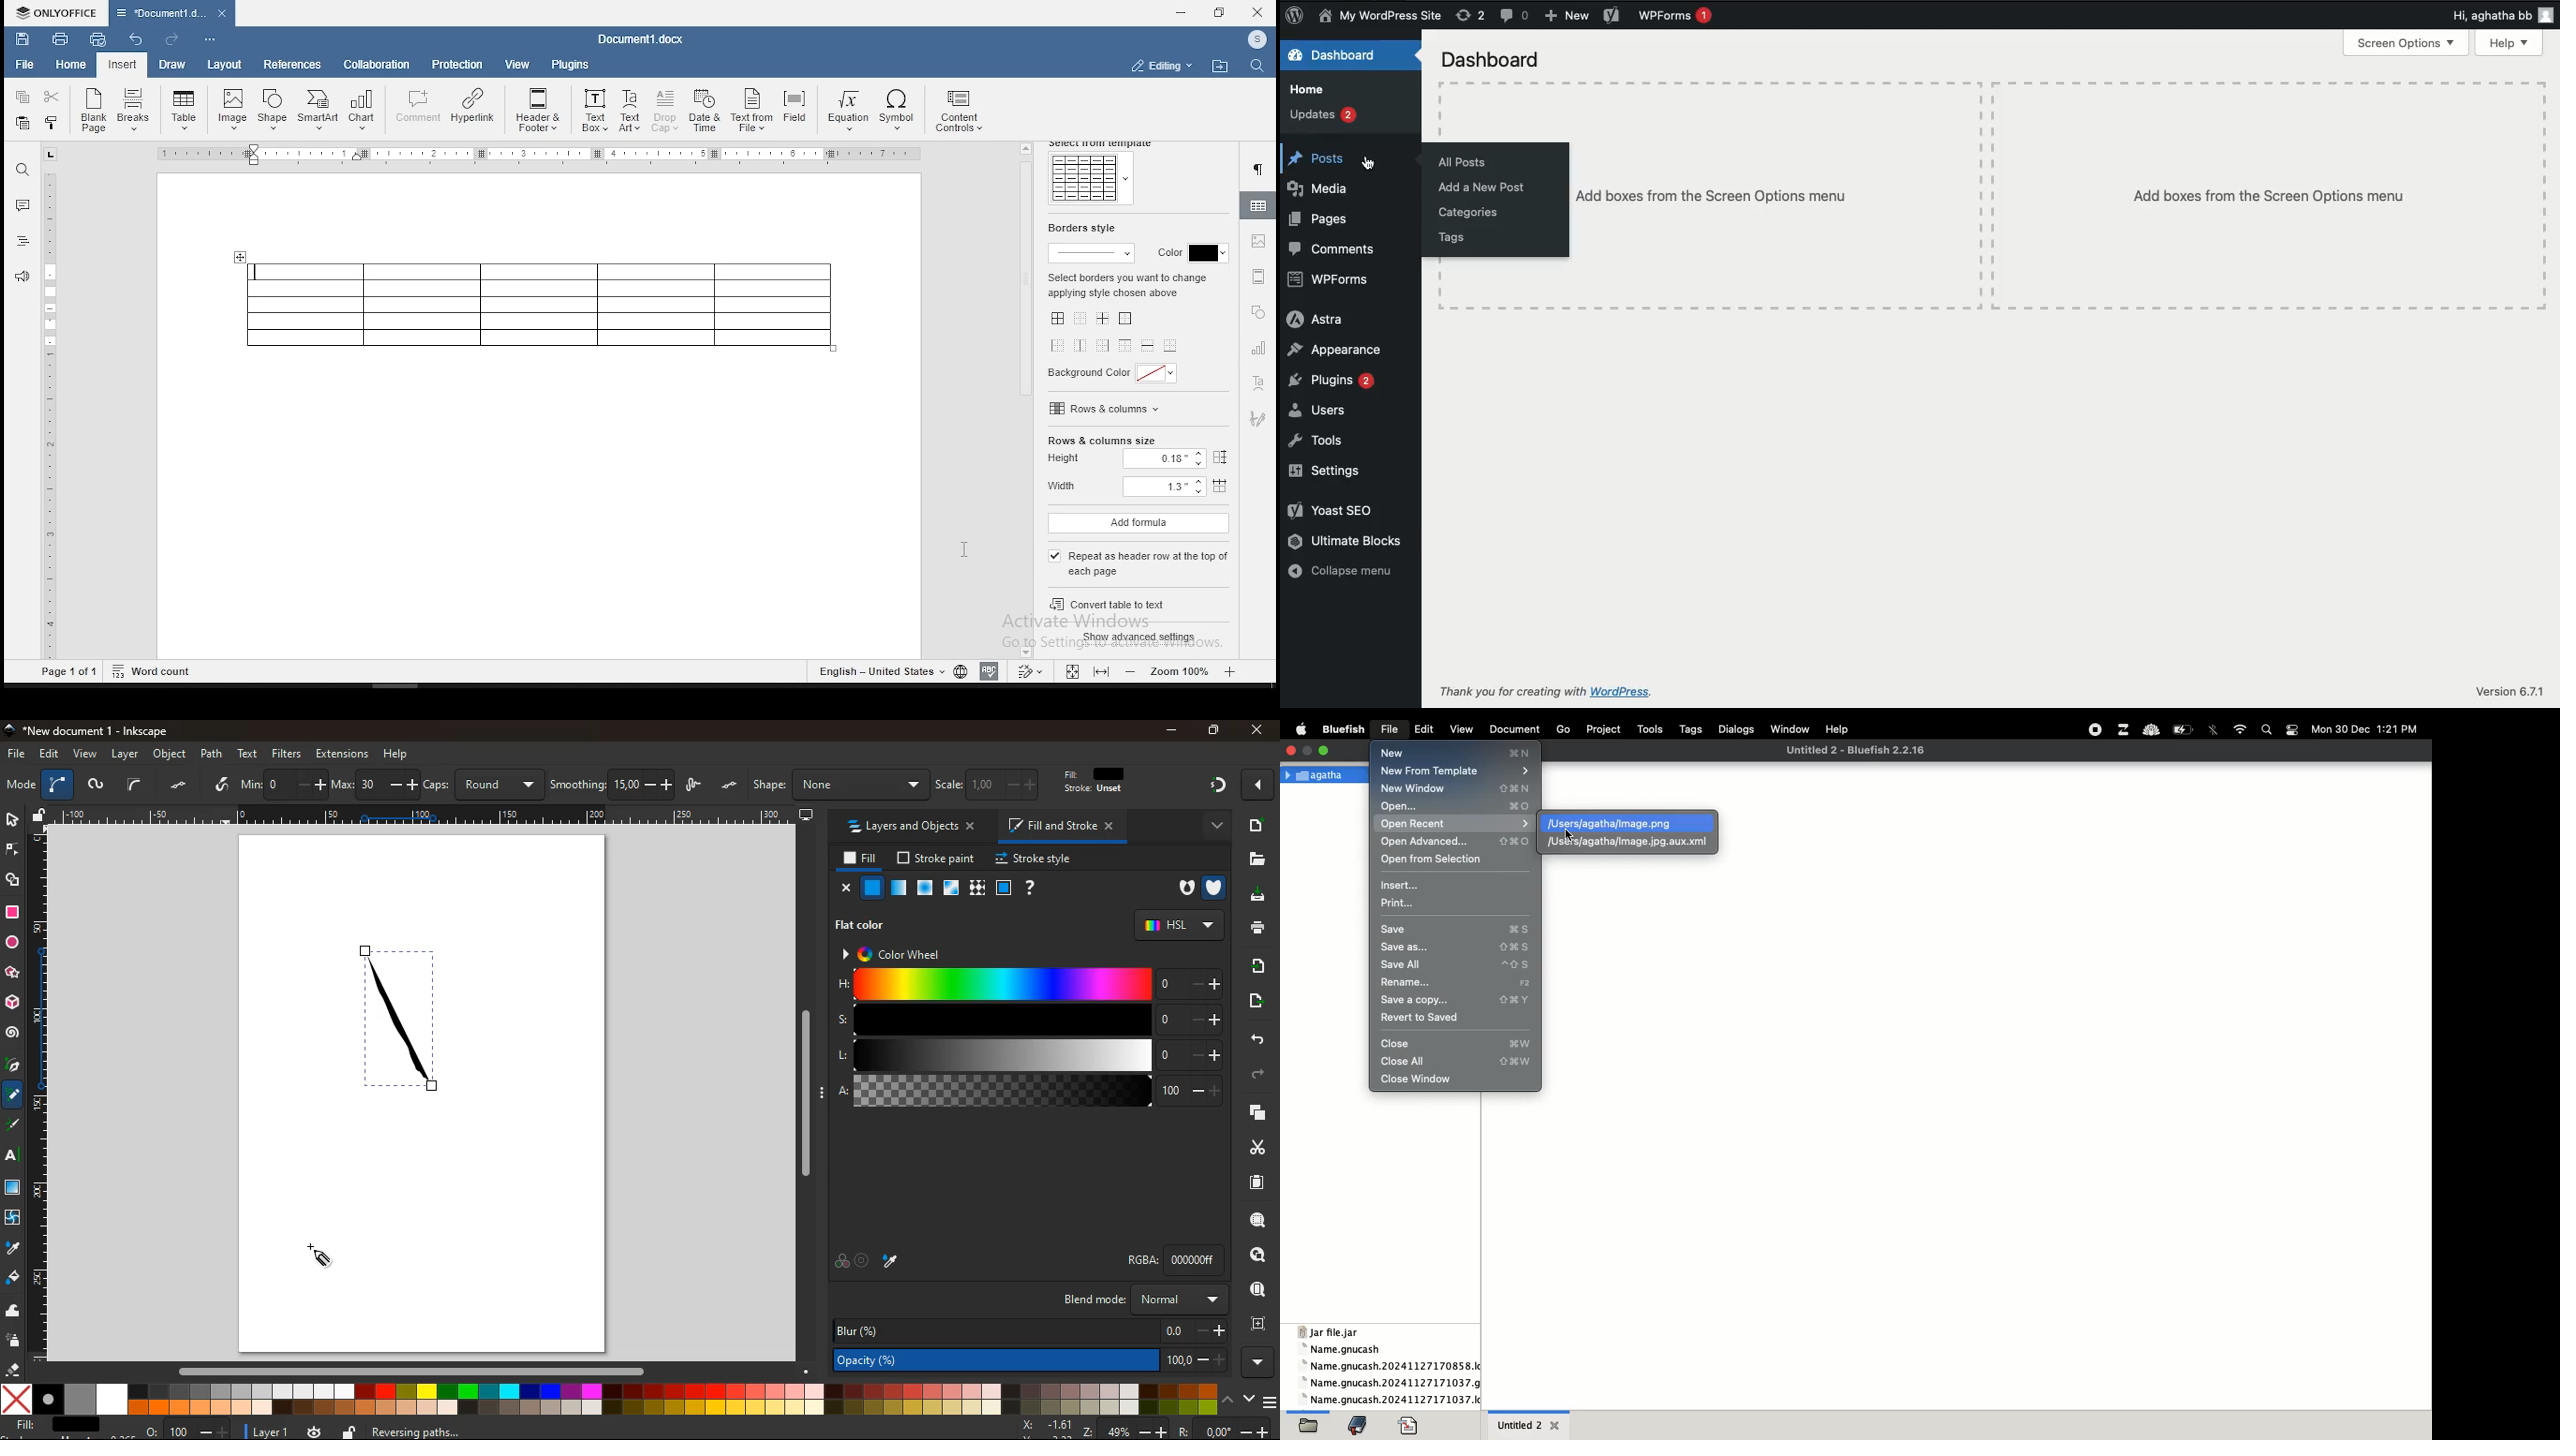 Image resolution: width=2576 pixels, height=1456 pixels. What do you see at coordinates (1115, 375) in the screenshot?
I see `background color` at bounding box center [1115, 375].